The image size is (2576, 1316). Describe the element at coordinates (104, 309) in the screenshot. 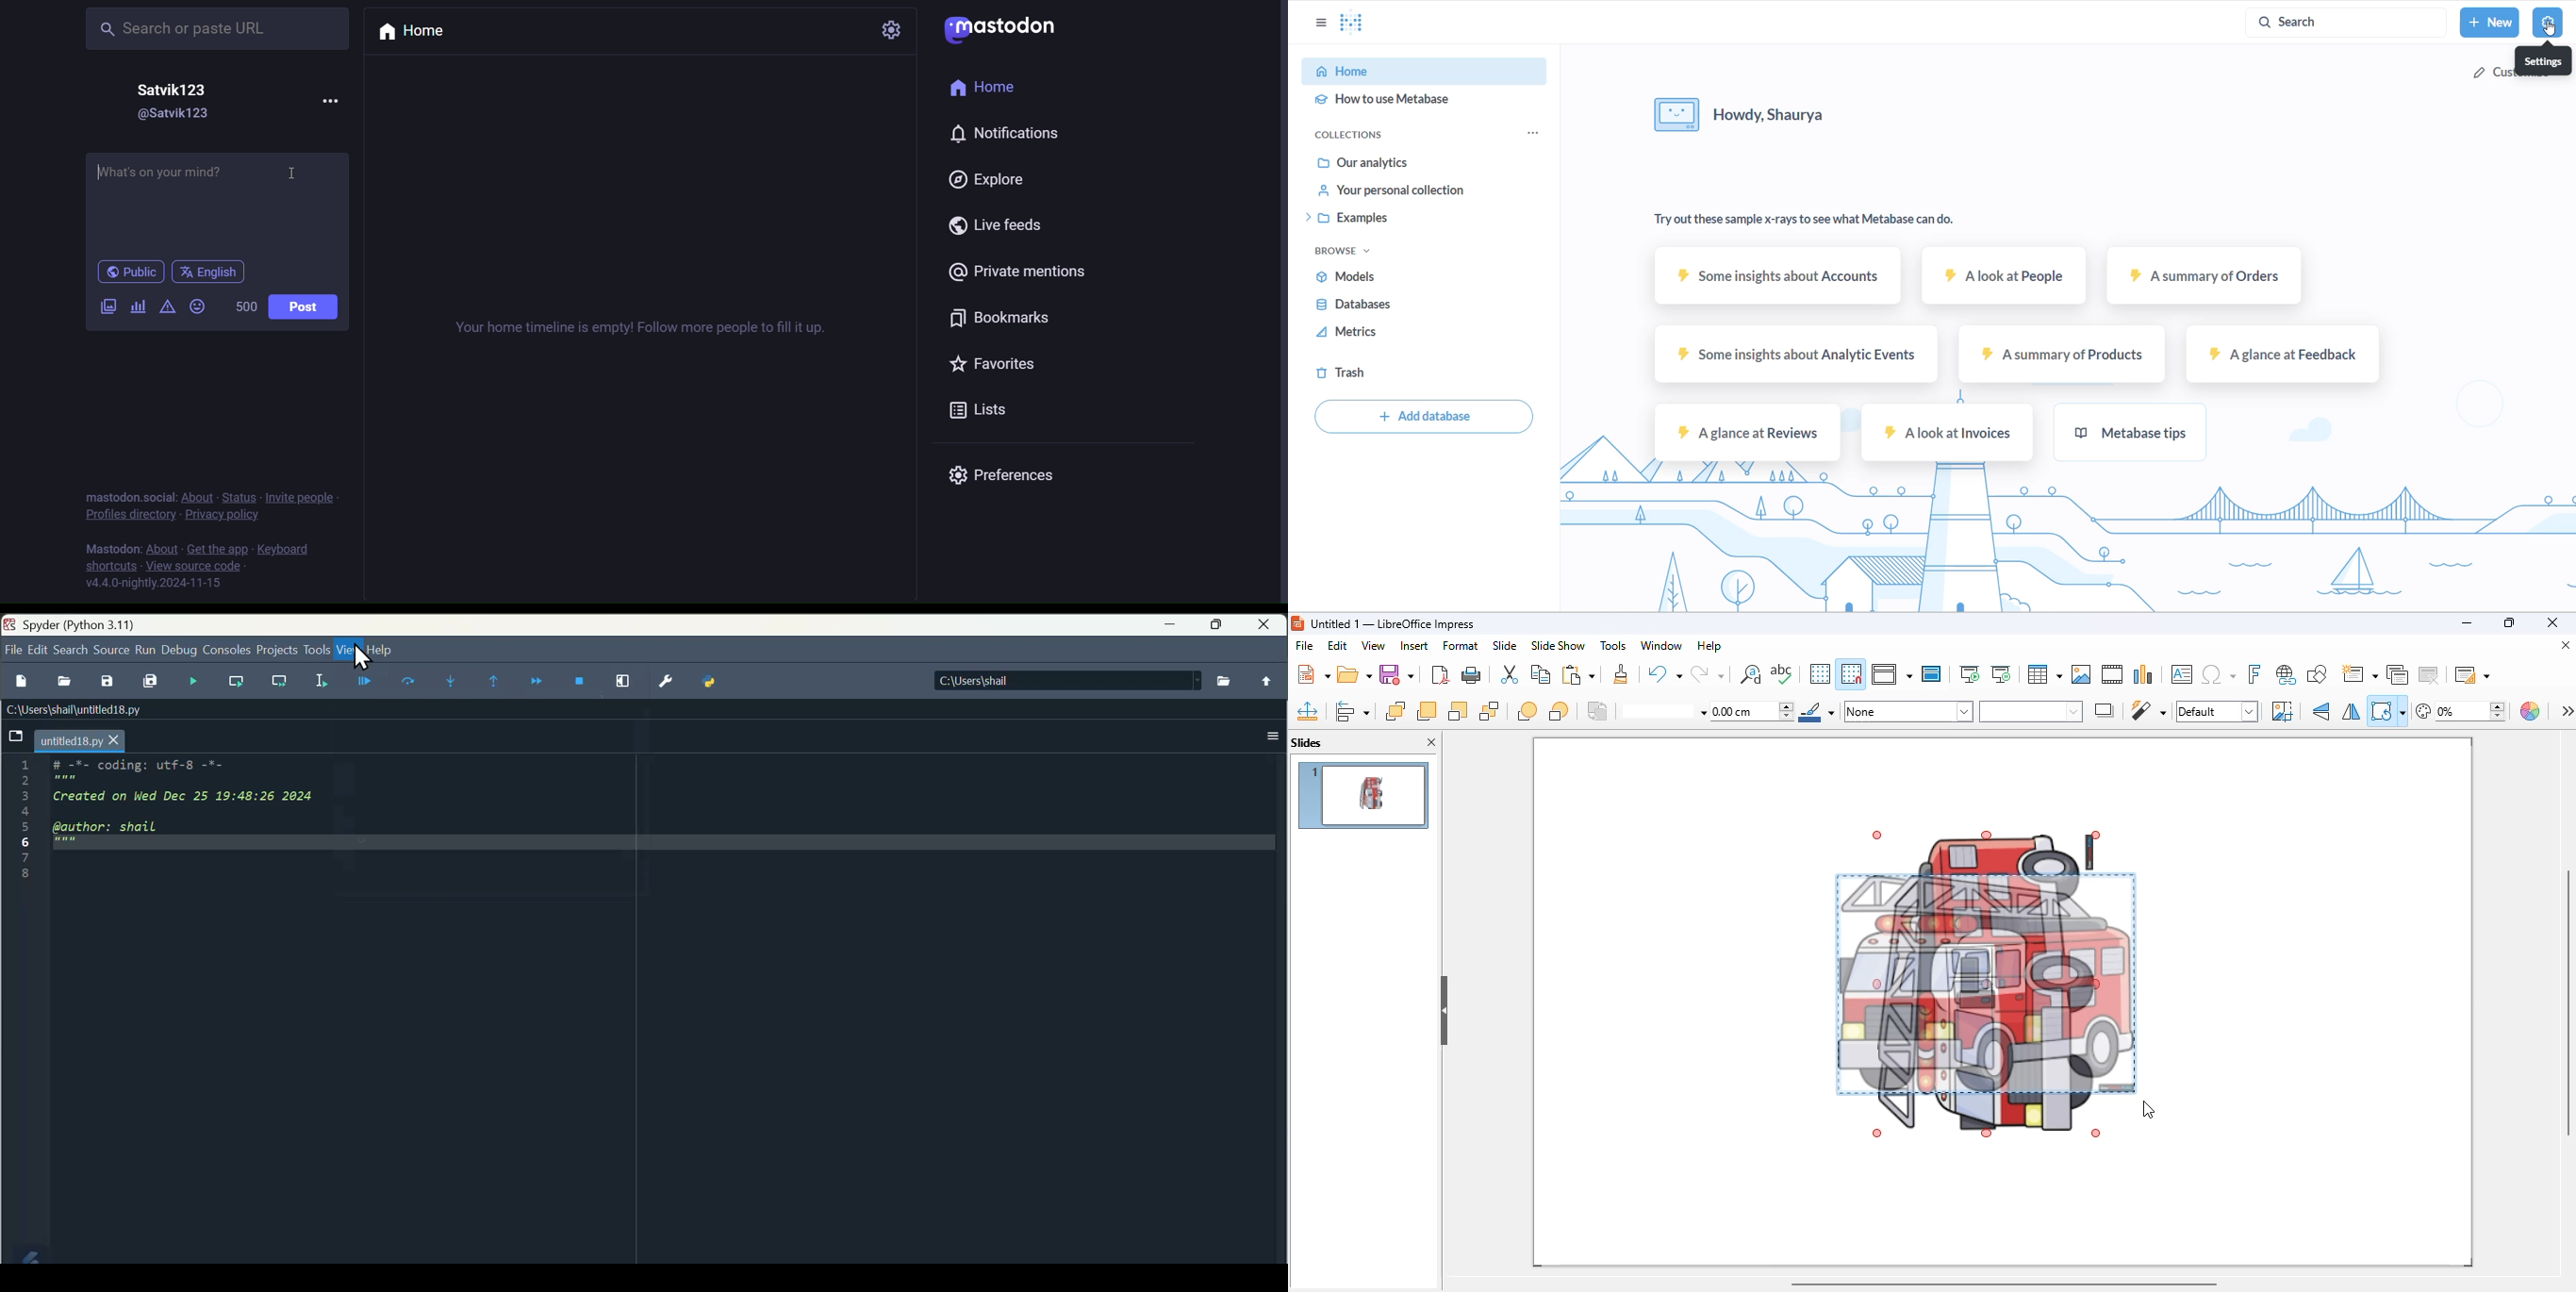

I see `add a image/video` at that location.